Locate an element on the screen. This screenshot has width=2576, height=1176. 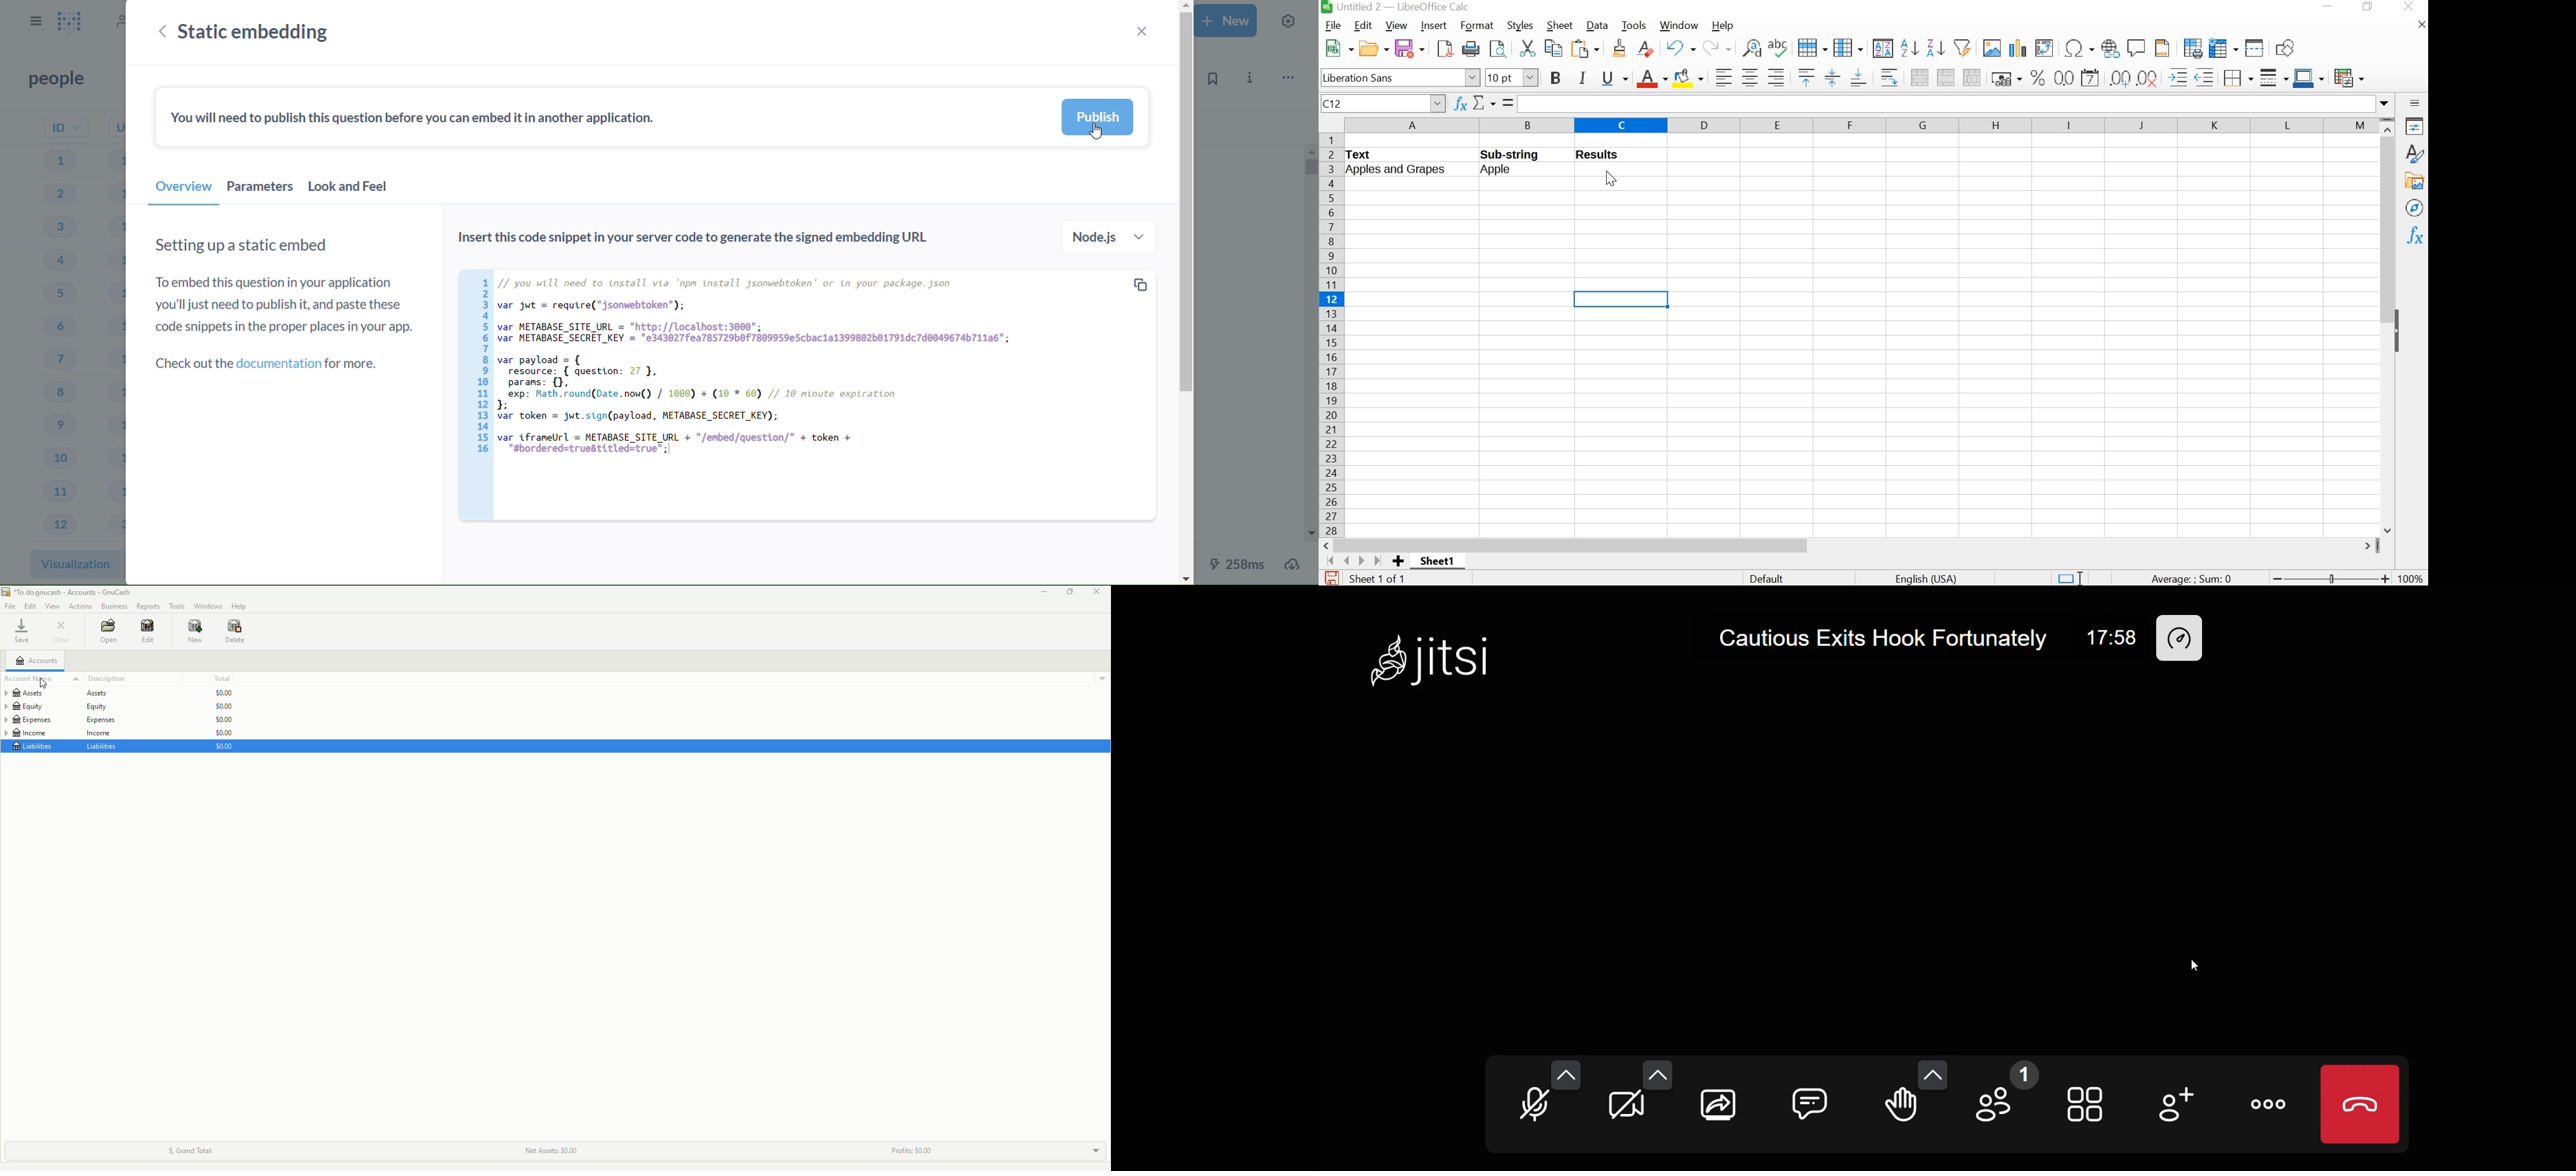
Help is located at coordinates (238, 606).